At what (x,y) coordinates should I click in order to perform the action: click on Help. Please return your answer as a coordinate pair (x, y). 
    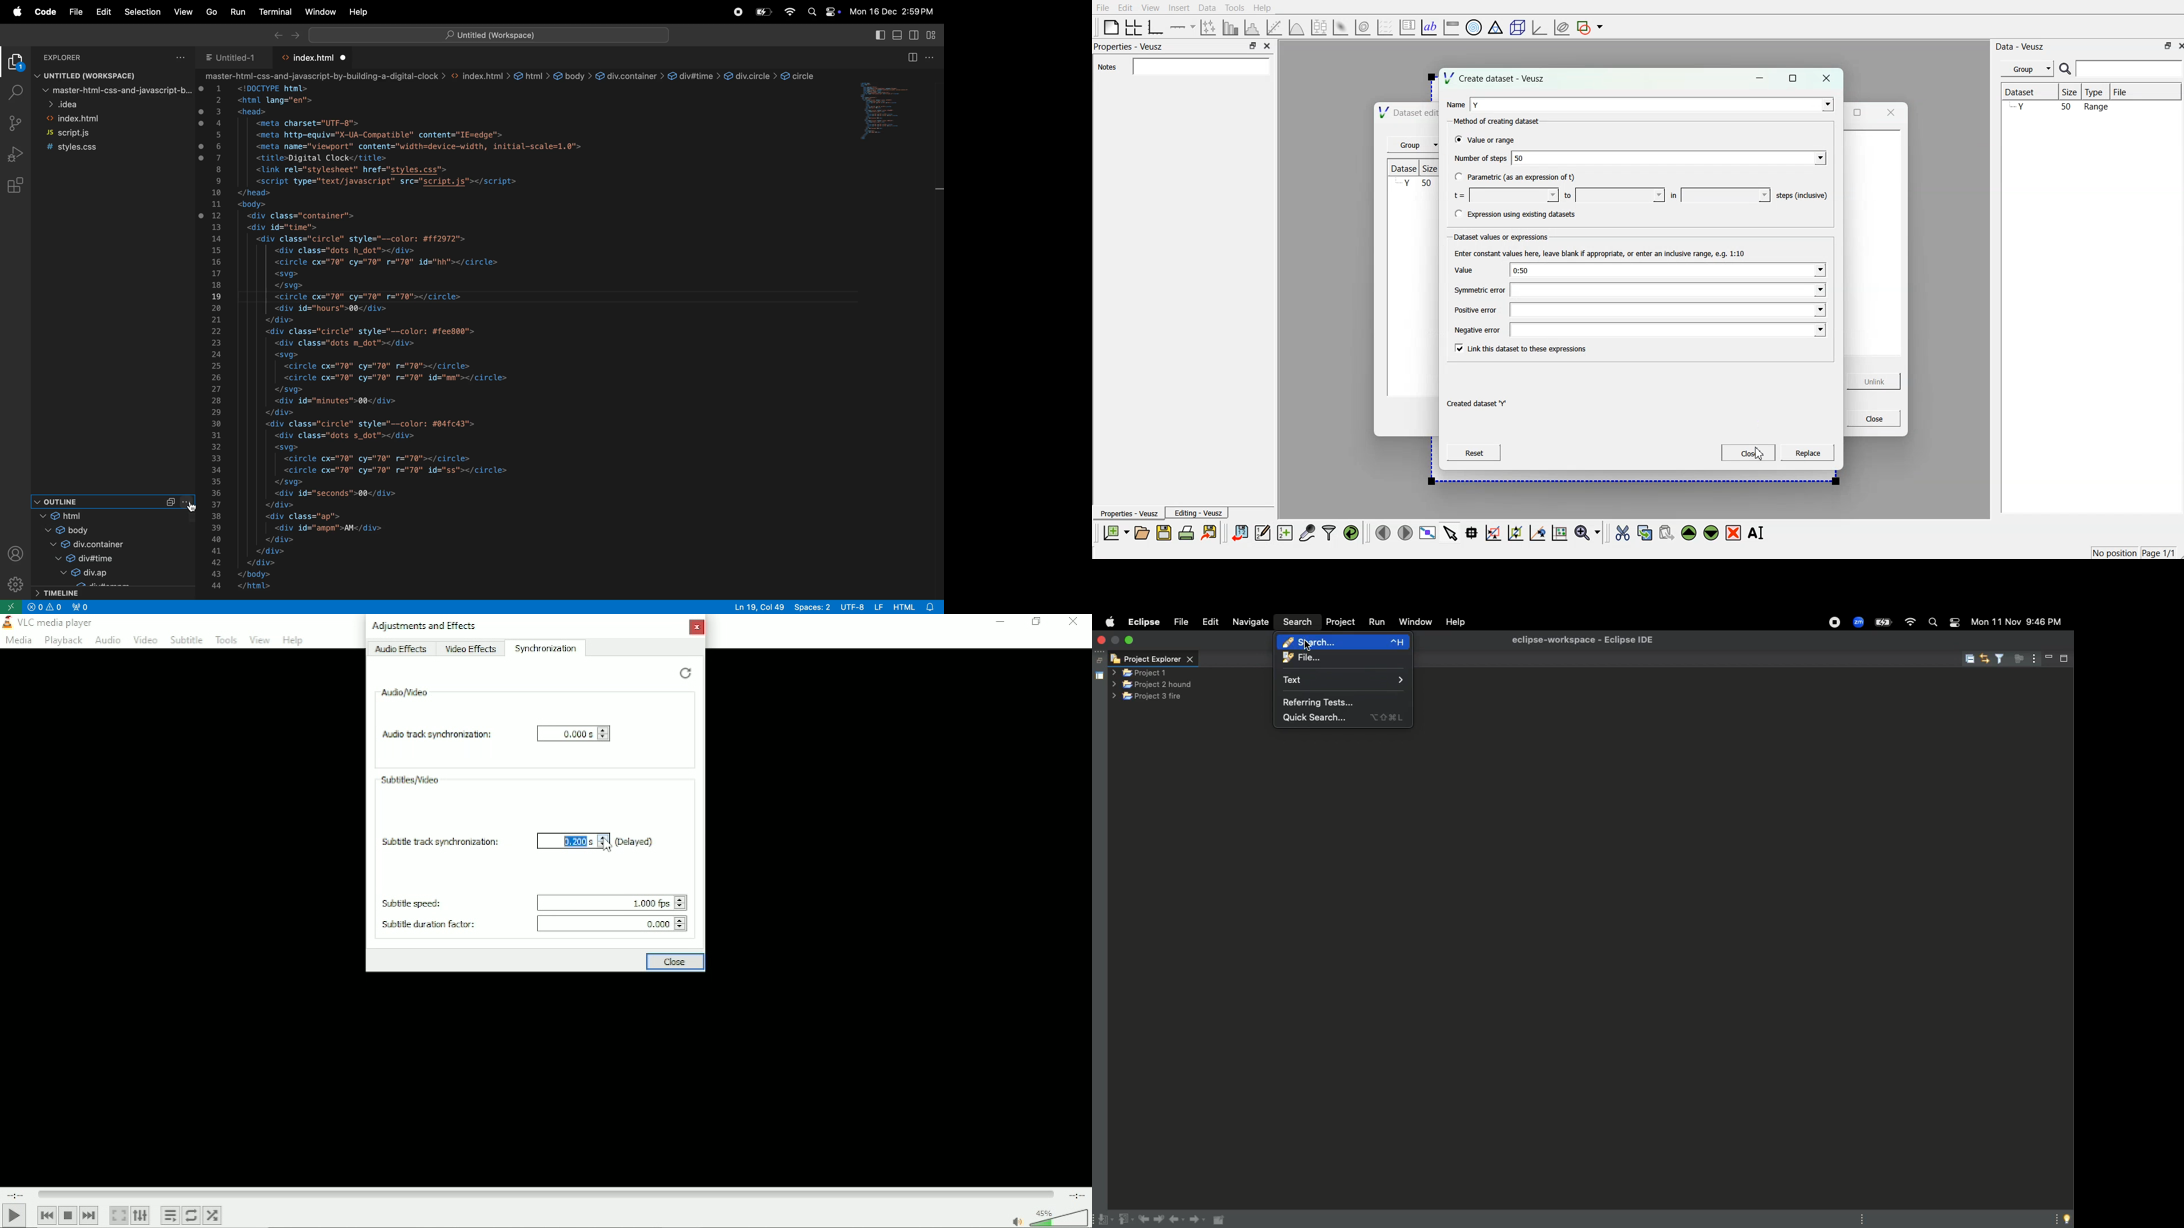
    Looking at the image, I should click on (1263, 9).